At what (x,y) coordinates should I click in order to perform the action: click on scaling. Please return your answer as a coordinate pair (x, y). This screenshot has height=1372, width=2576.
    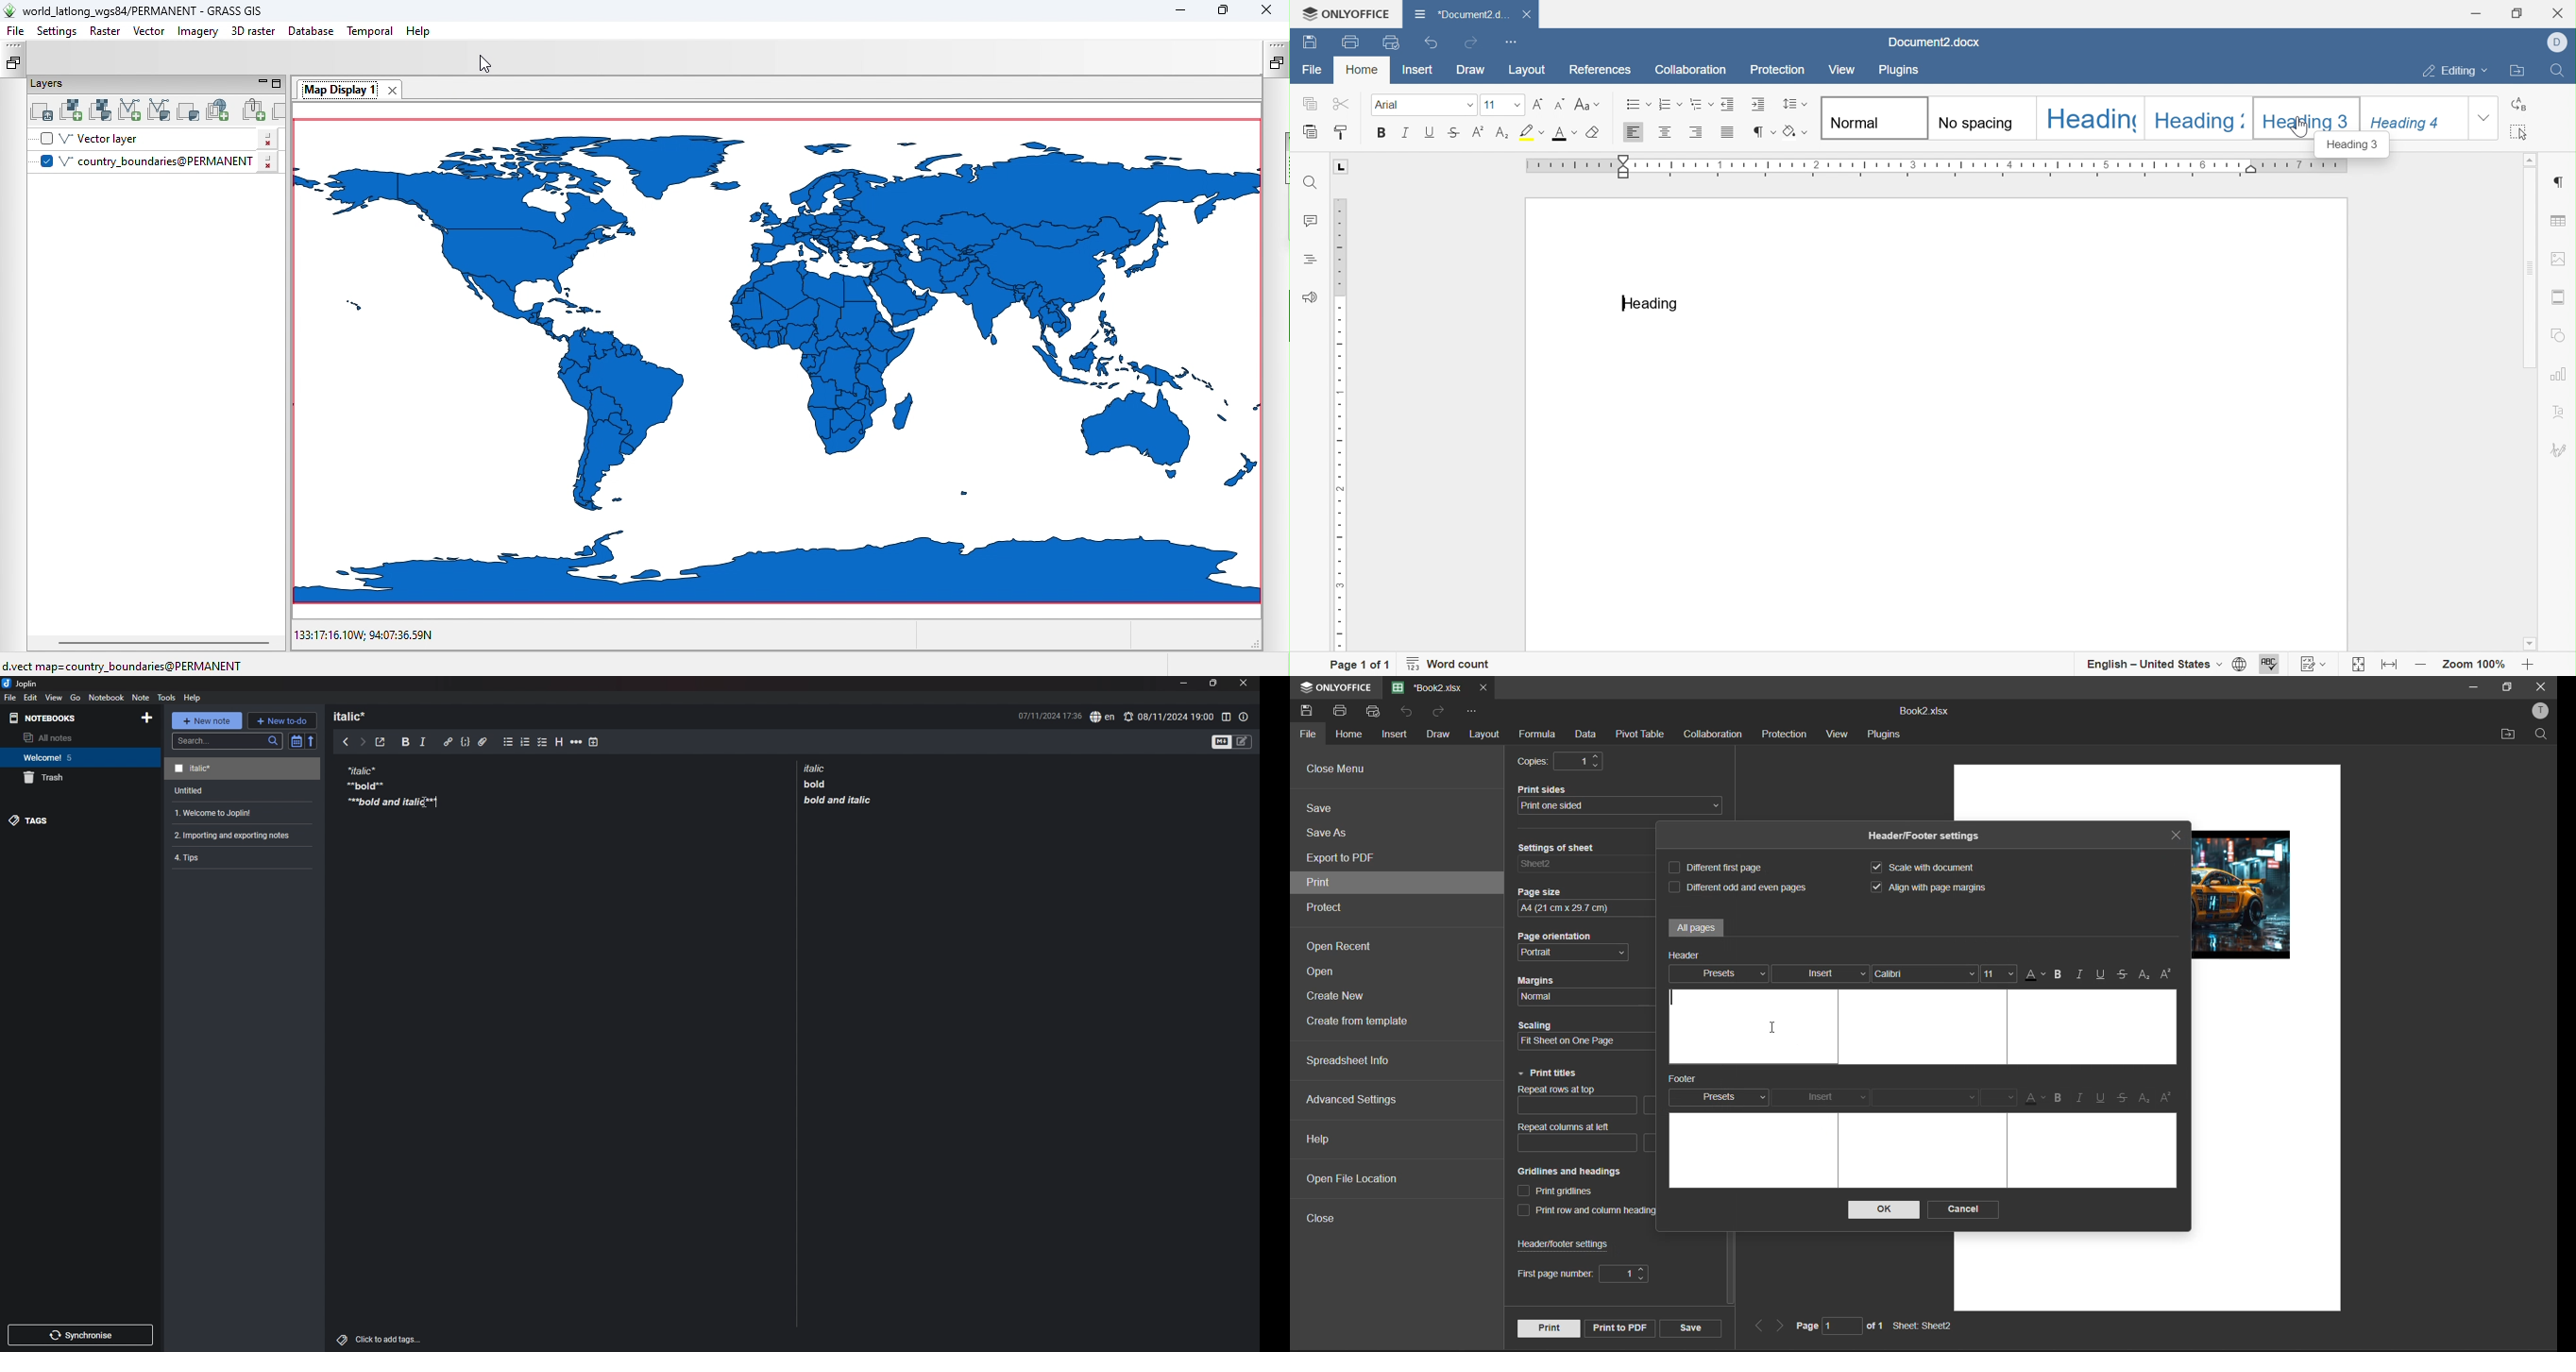
    Looking at the image, I should click on (1576, 1036).